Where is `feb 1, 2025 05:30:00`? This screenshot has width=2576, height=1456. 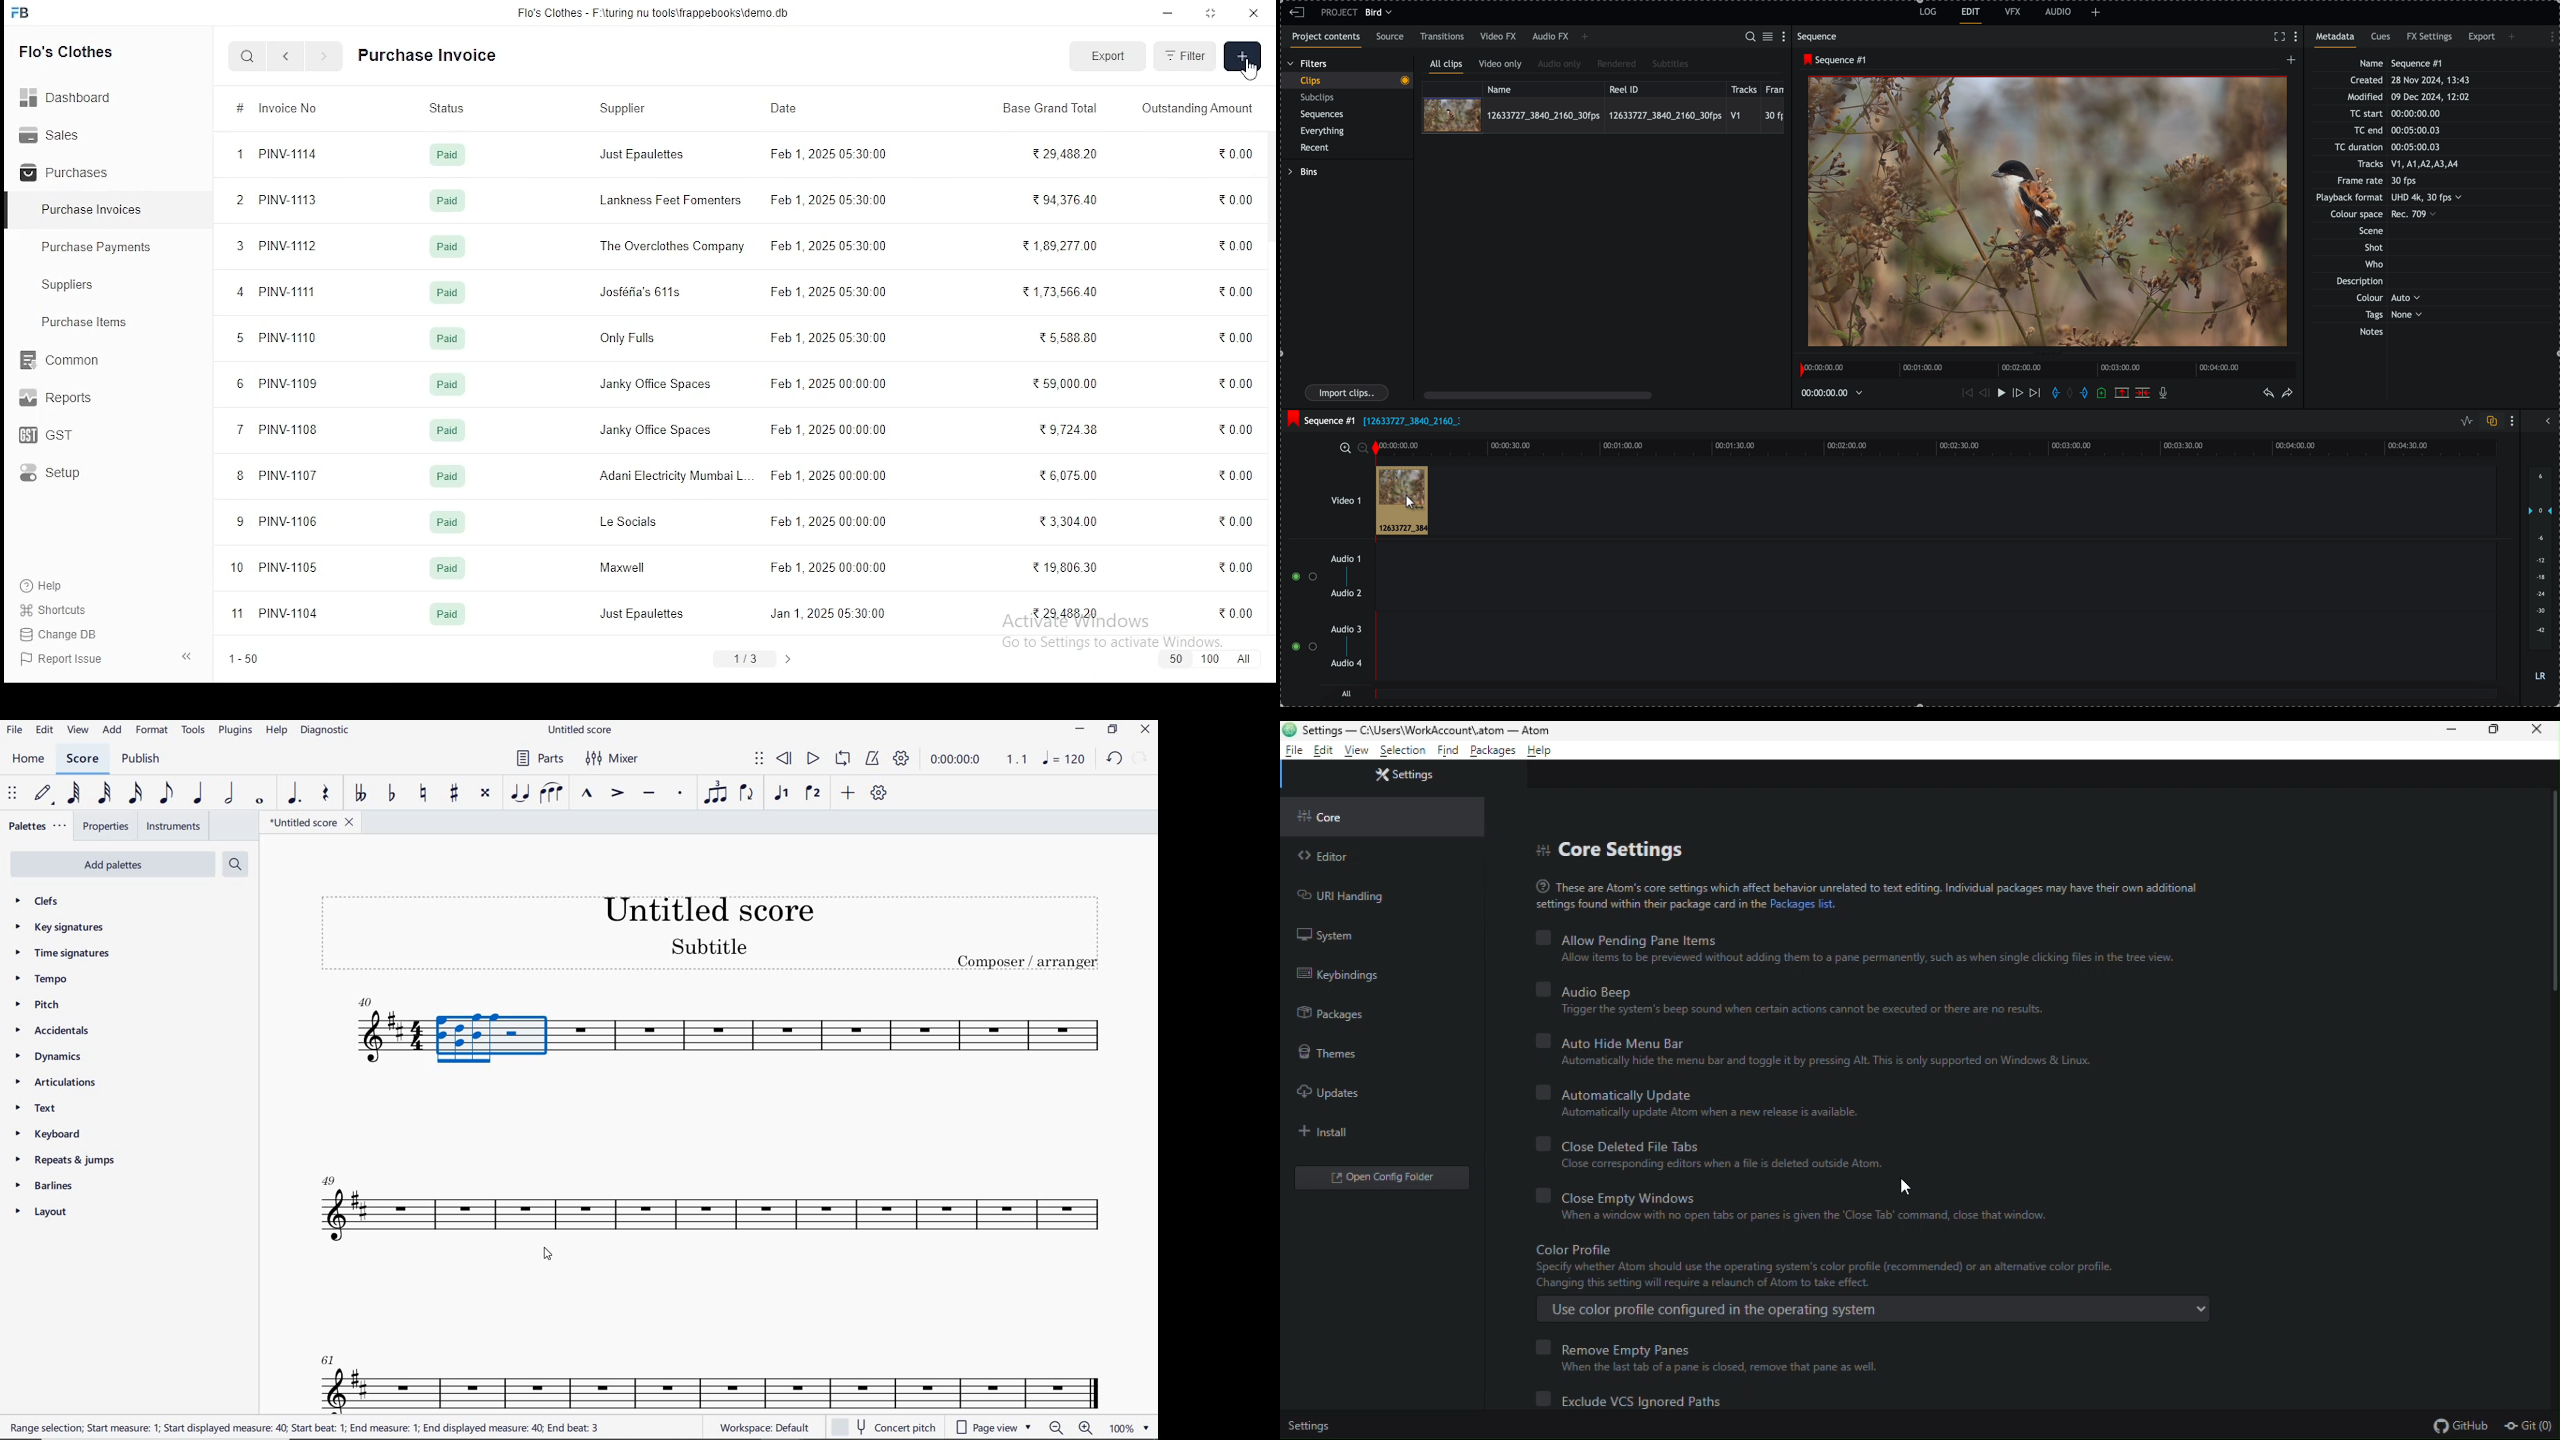 feb 1, 2025 05:30:00 is located at coordinates (832, 566).